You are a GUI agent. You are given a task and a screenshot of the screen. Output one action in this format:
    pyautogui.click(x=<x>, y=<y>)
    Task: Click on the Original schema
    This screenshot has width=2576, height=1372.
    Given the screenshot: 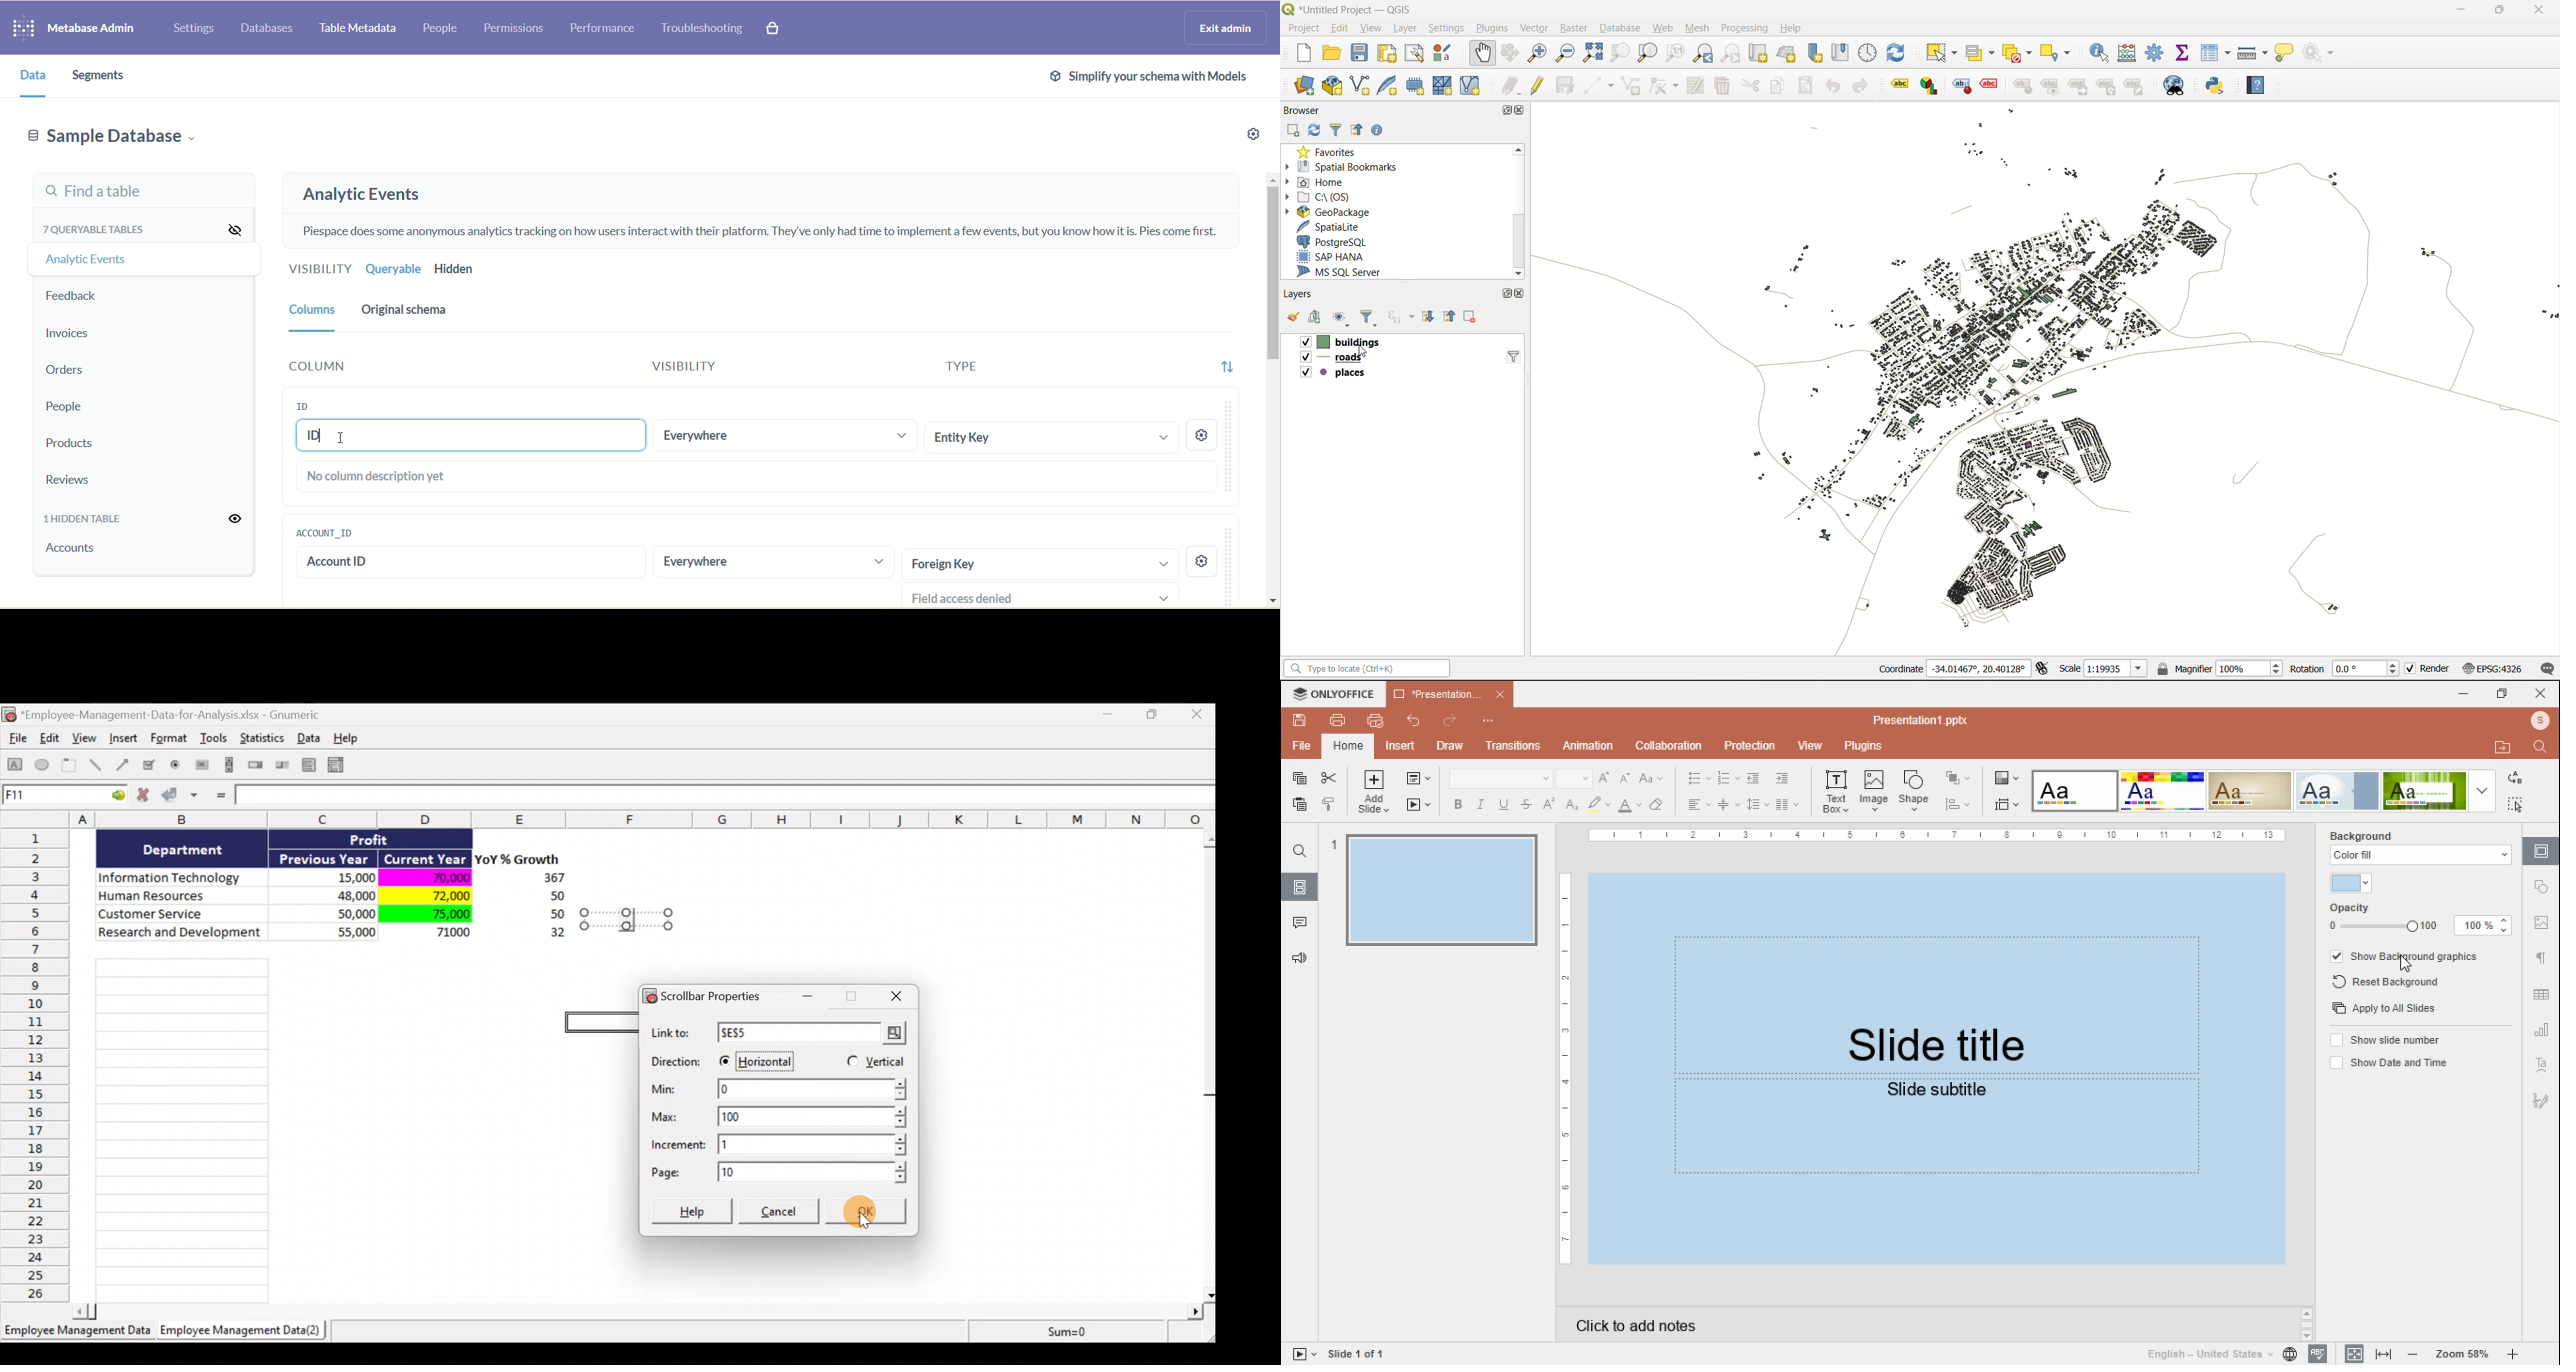 What is the action you would take?
    pyautogui.click(x=435, y=311)
    